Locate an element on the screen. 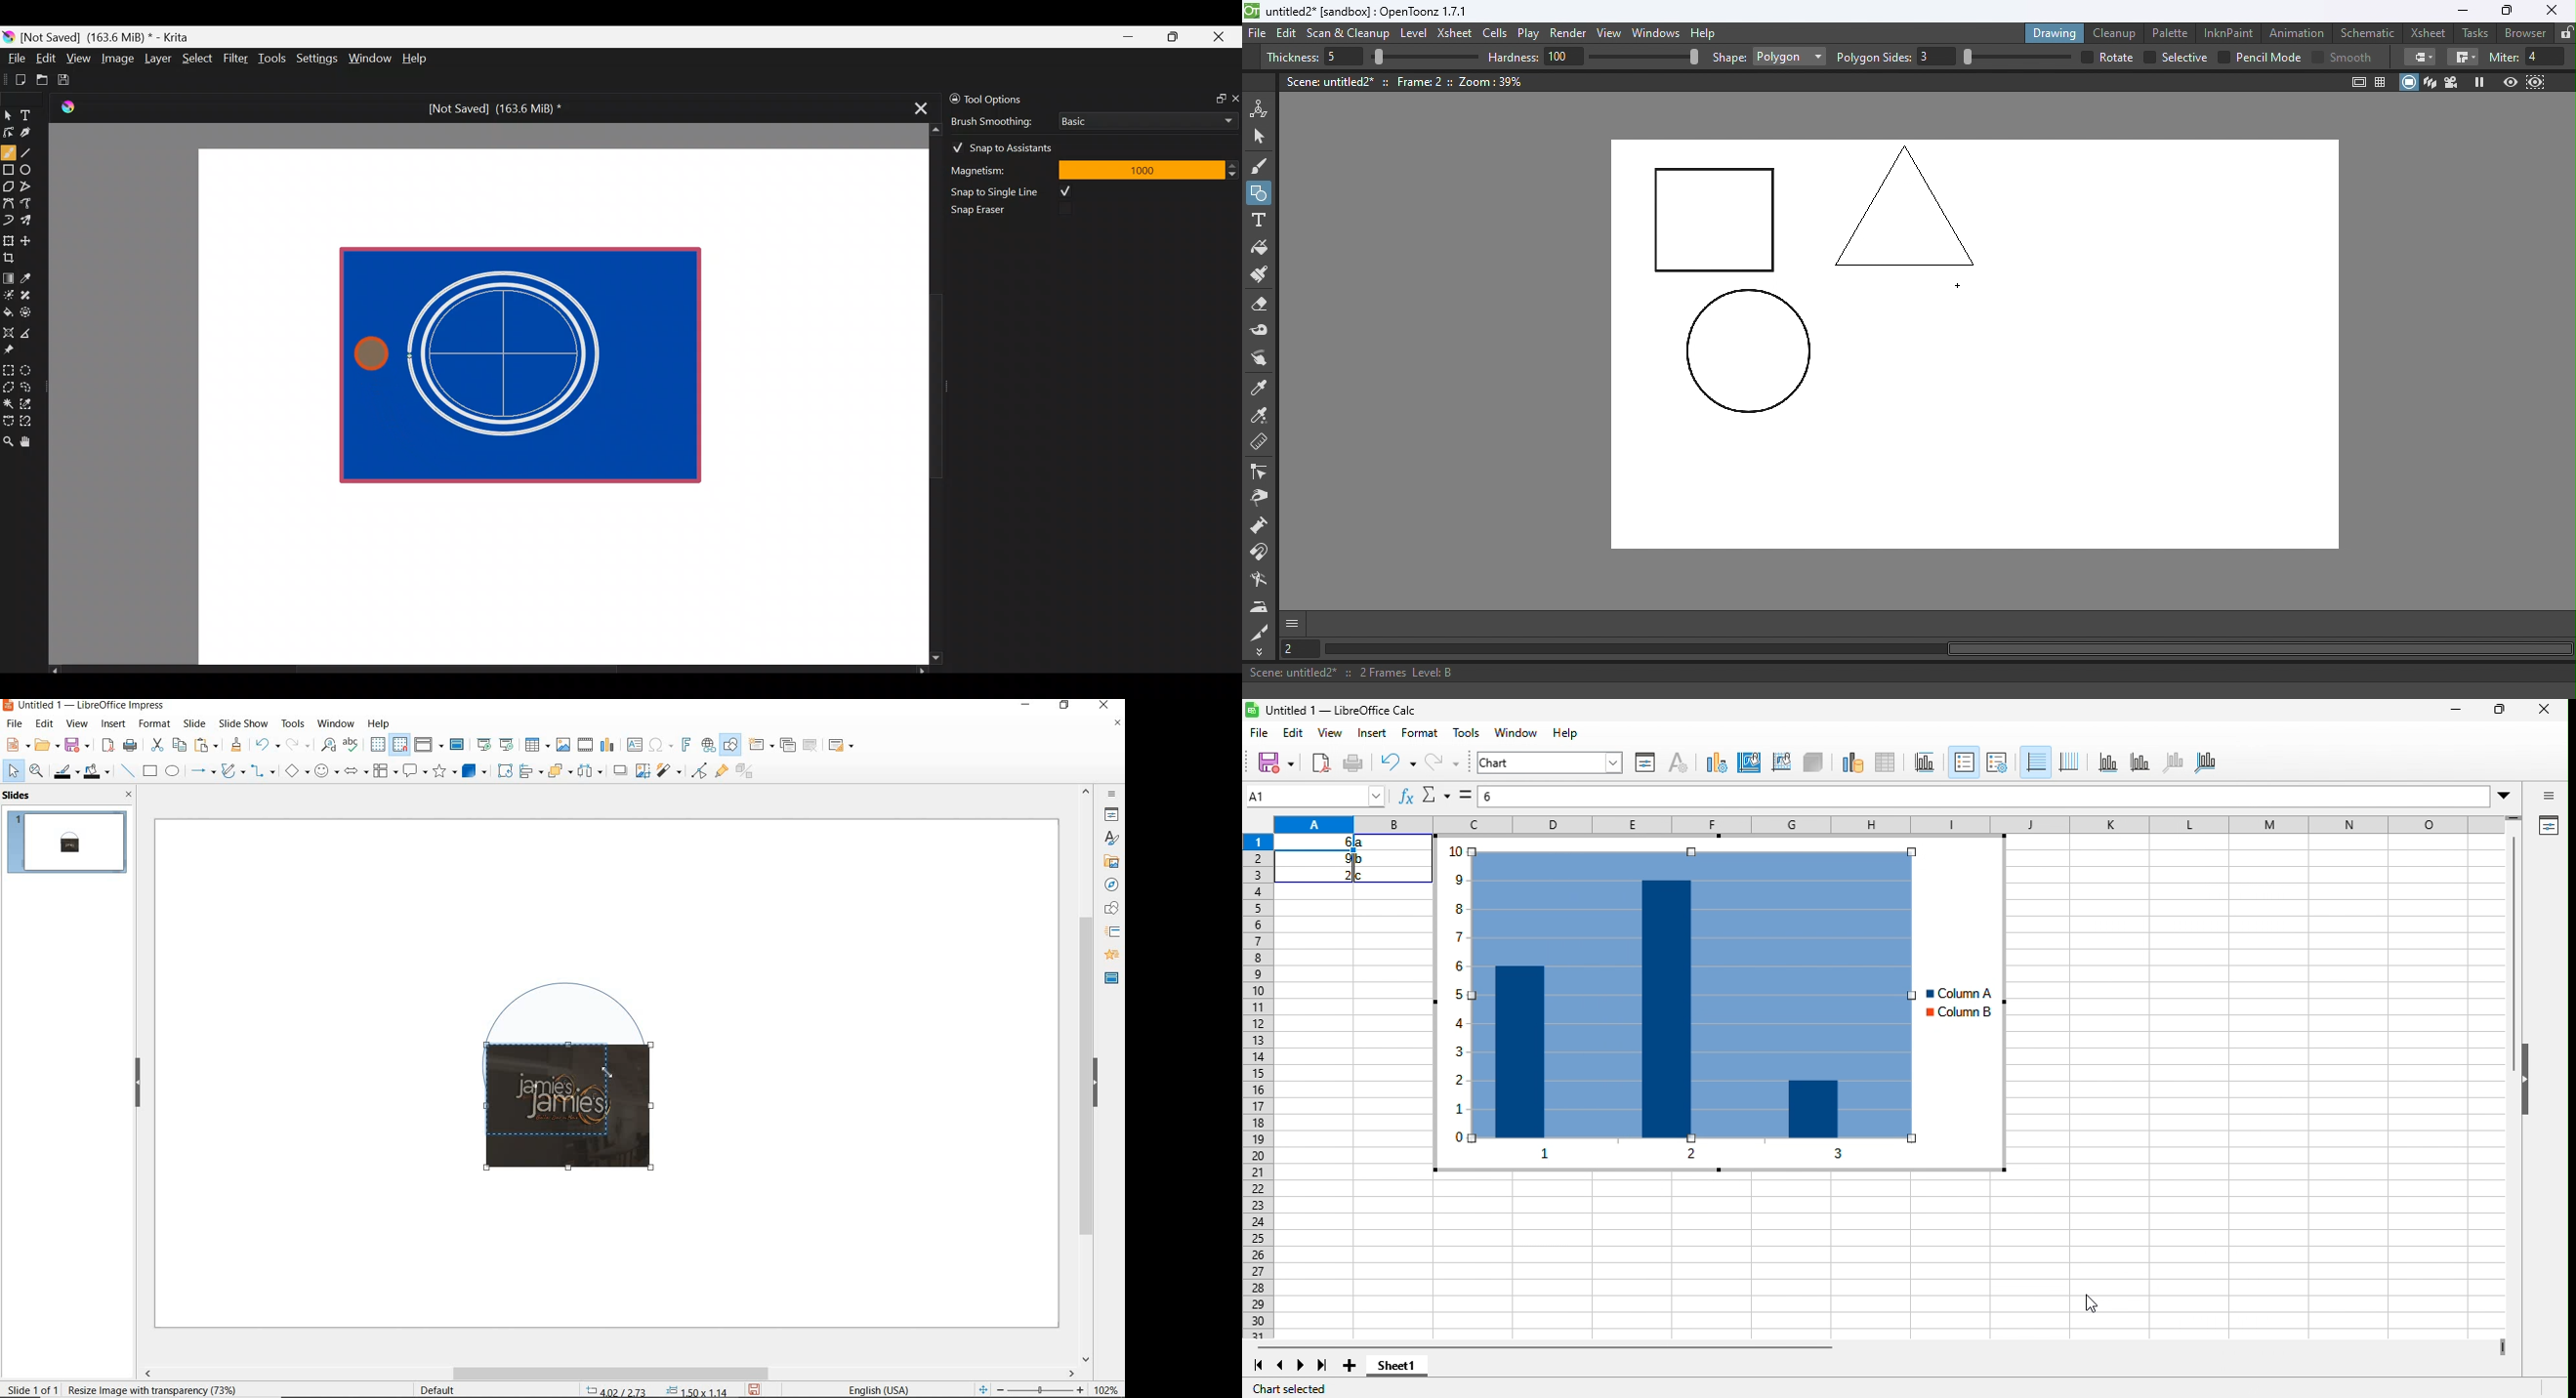 The image size is (2576, 1400). master slide is located at coordinates (459, 745).